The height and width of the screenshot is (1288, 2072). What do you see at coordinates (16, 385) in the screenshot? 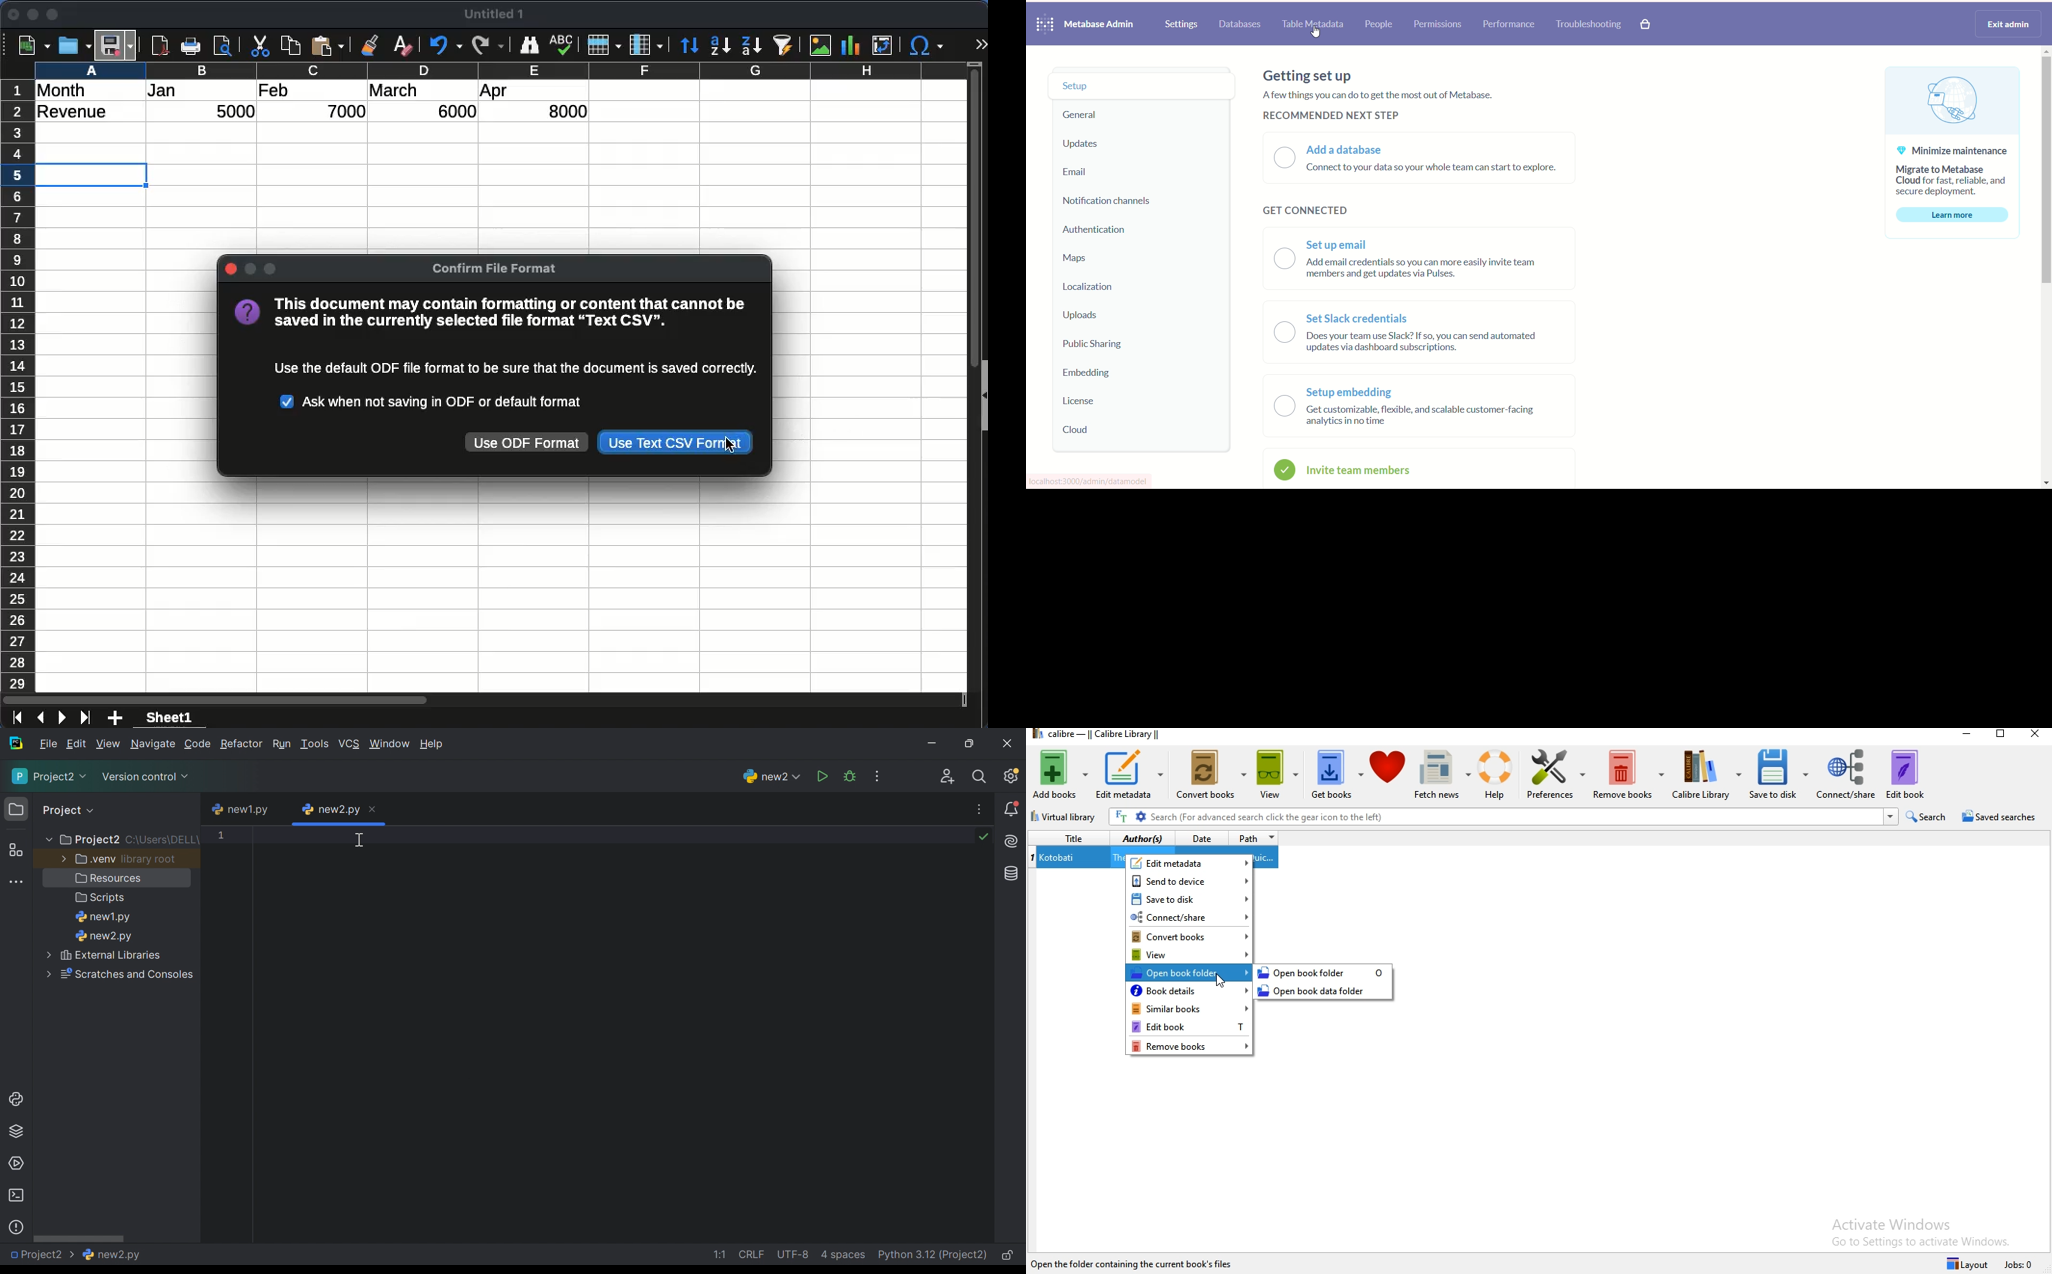
I see `row` at bounding box center [16, 385].